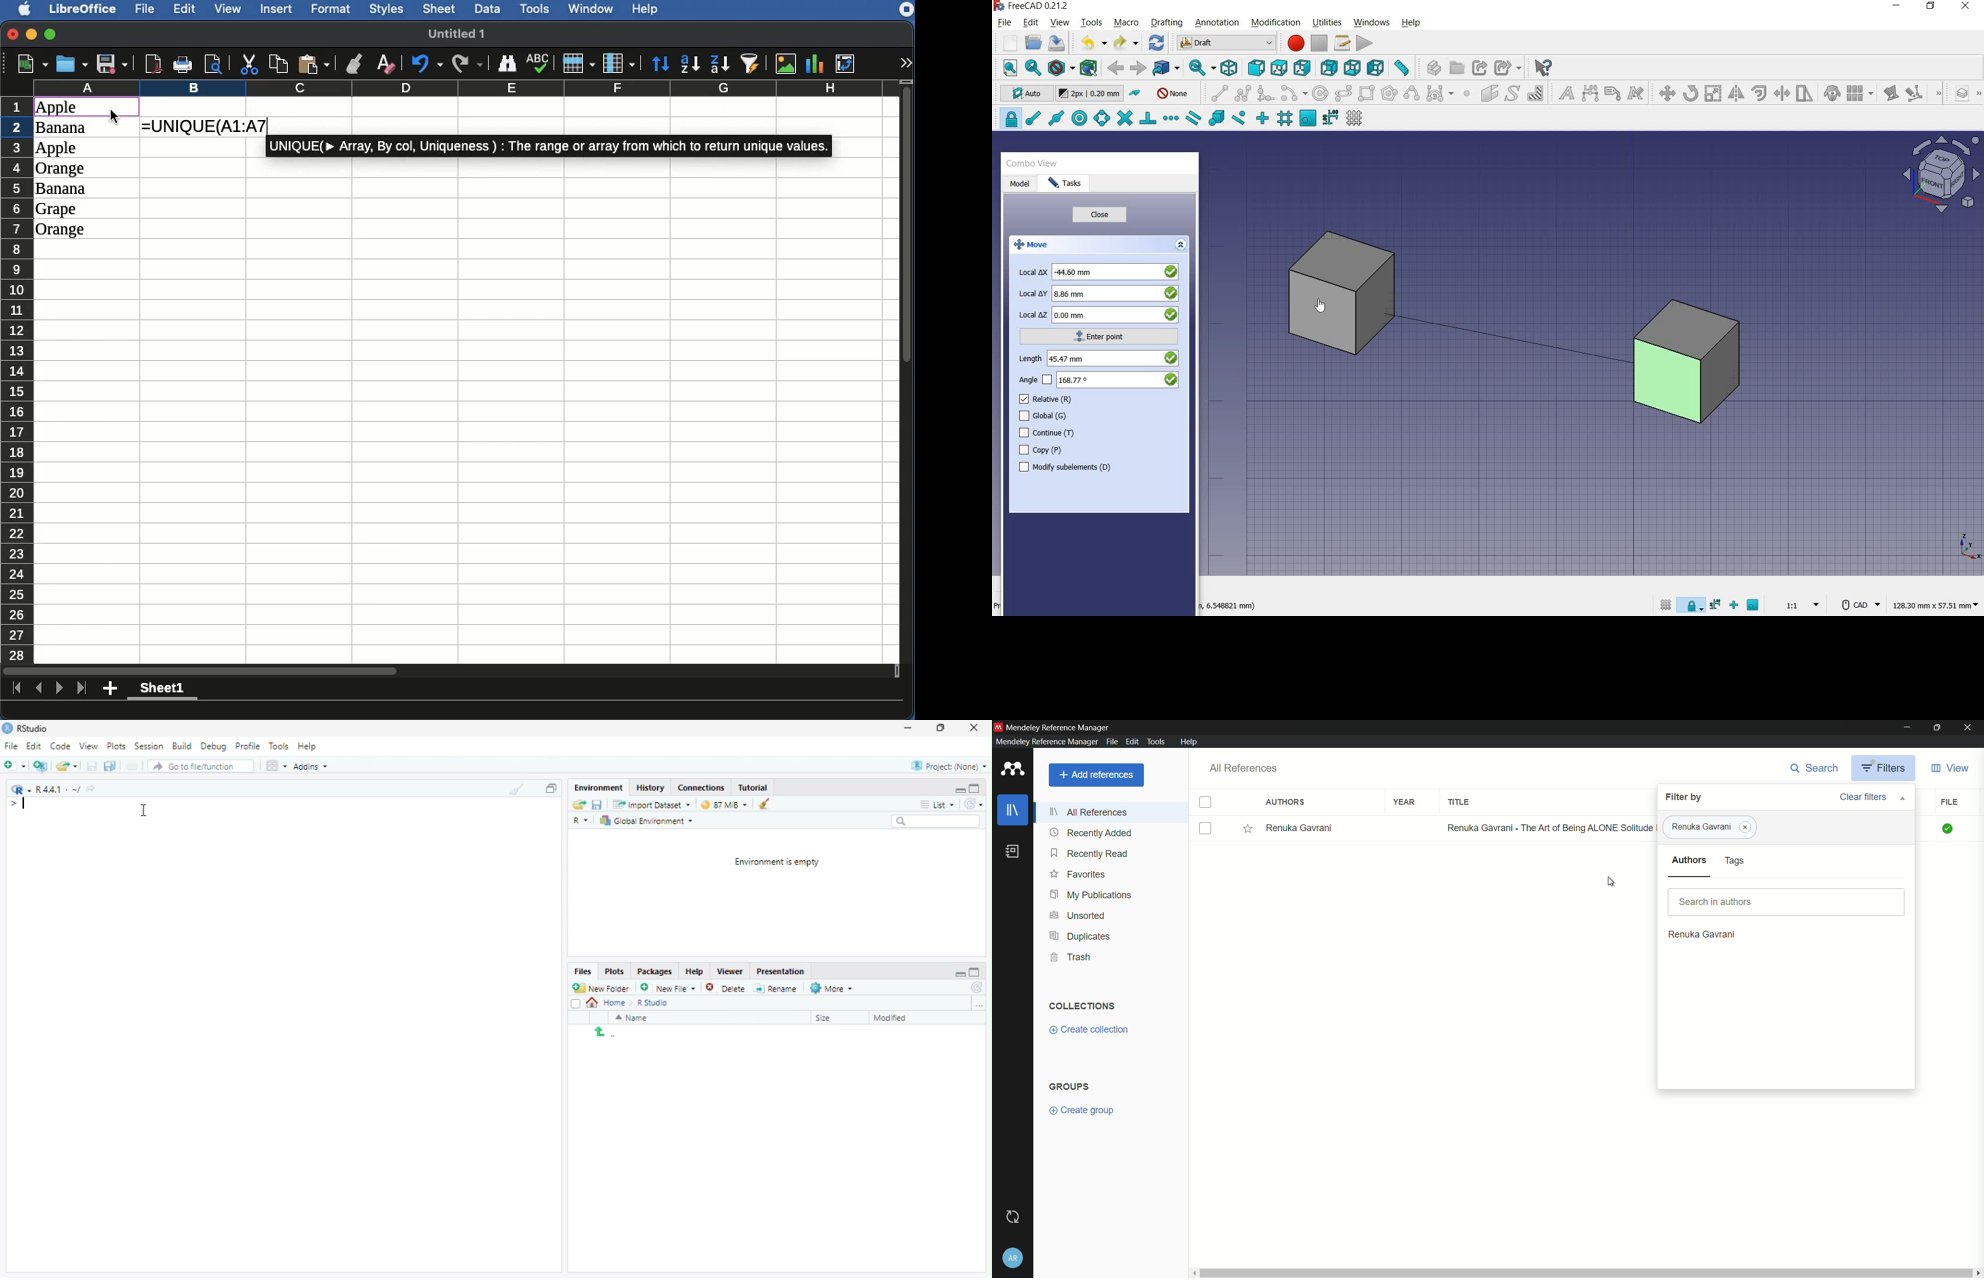  Describe the element at coordinates (1126, 118) in the screenshot. I see `snap intersection` at that location.